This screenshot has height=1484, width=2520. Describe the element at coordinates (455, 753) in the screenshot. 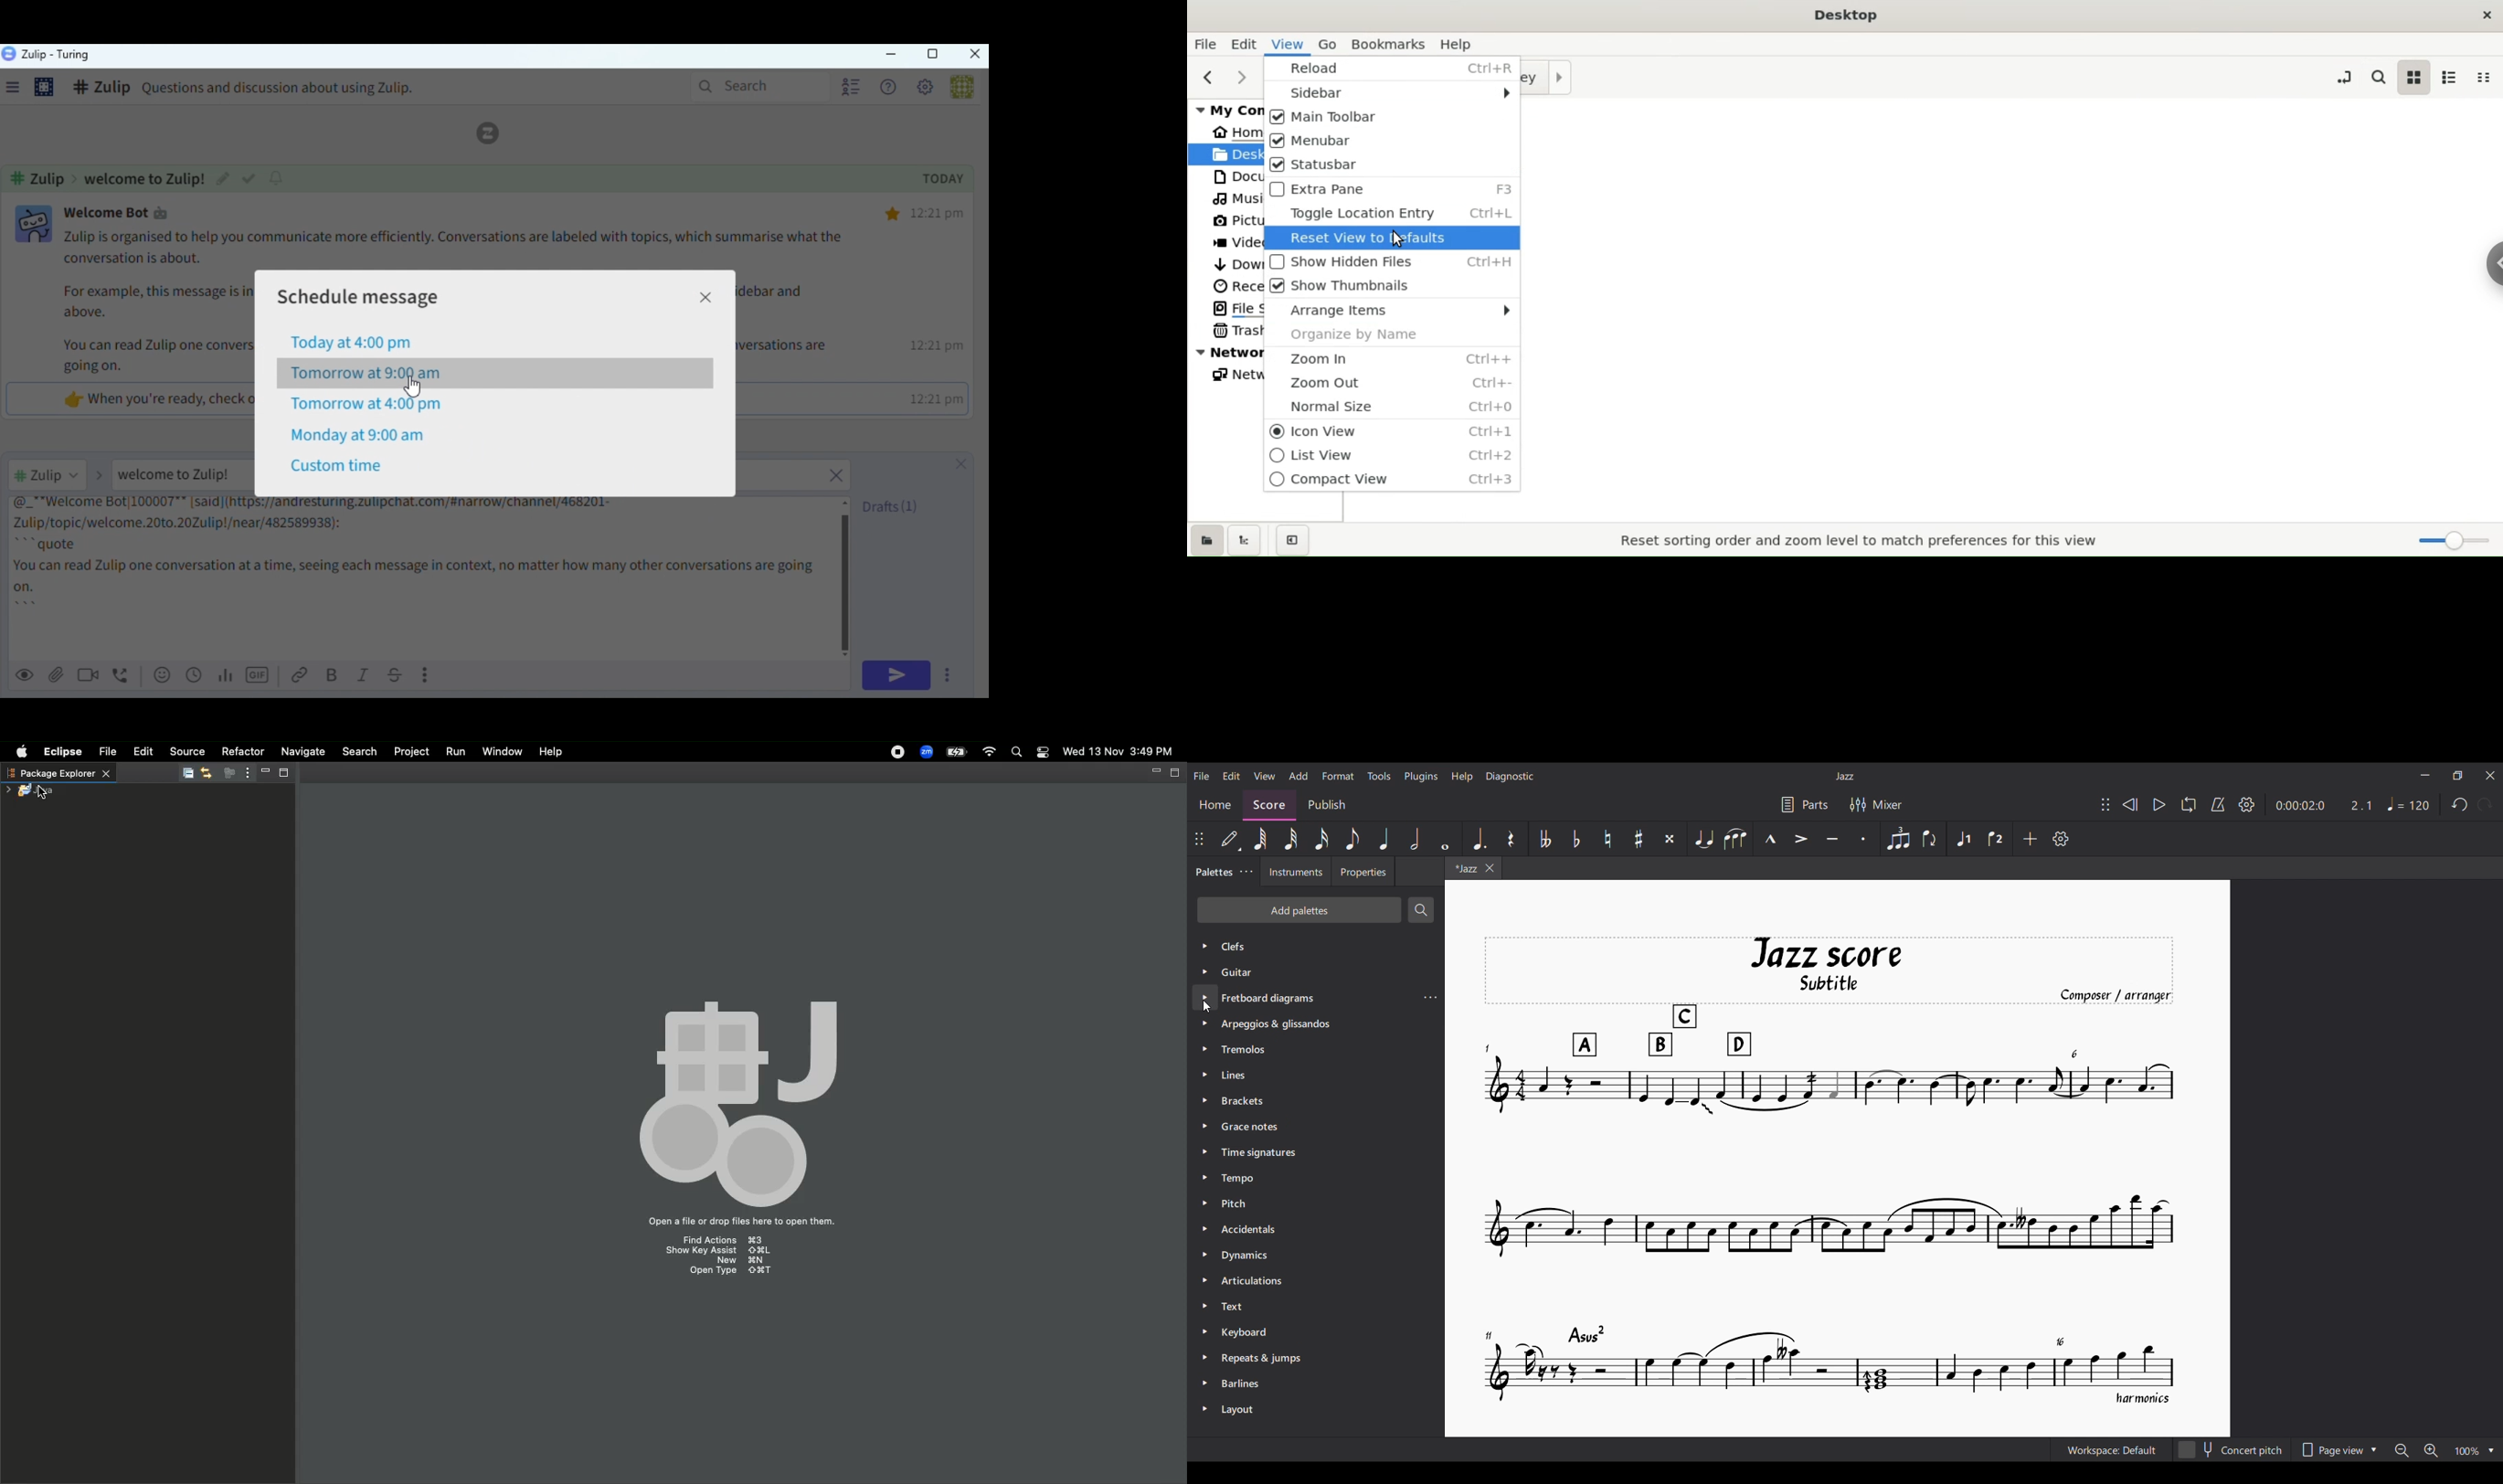

I see `Run` at that location.